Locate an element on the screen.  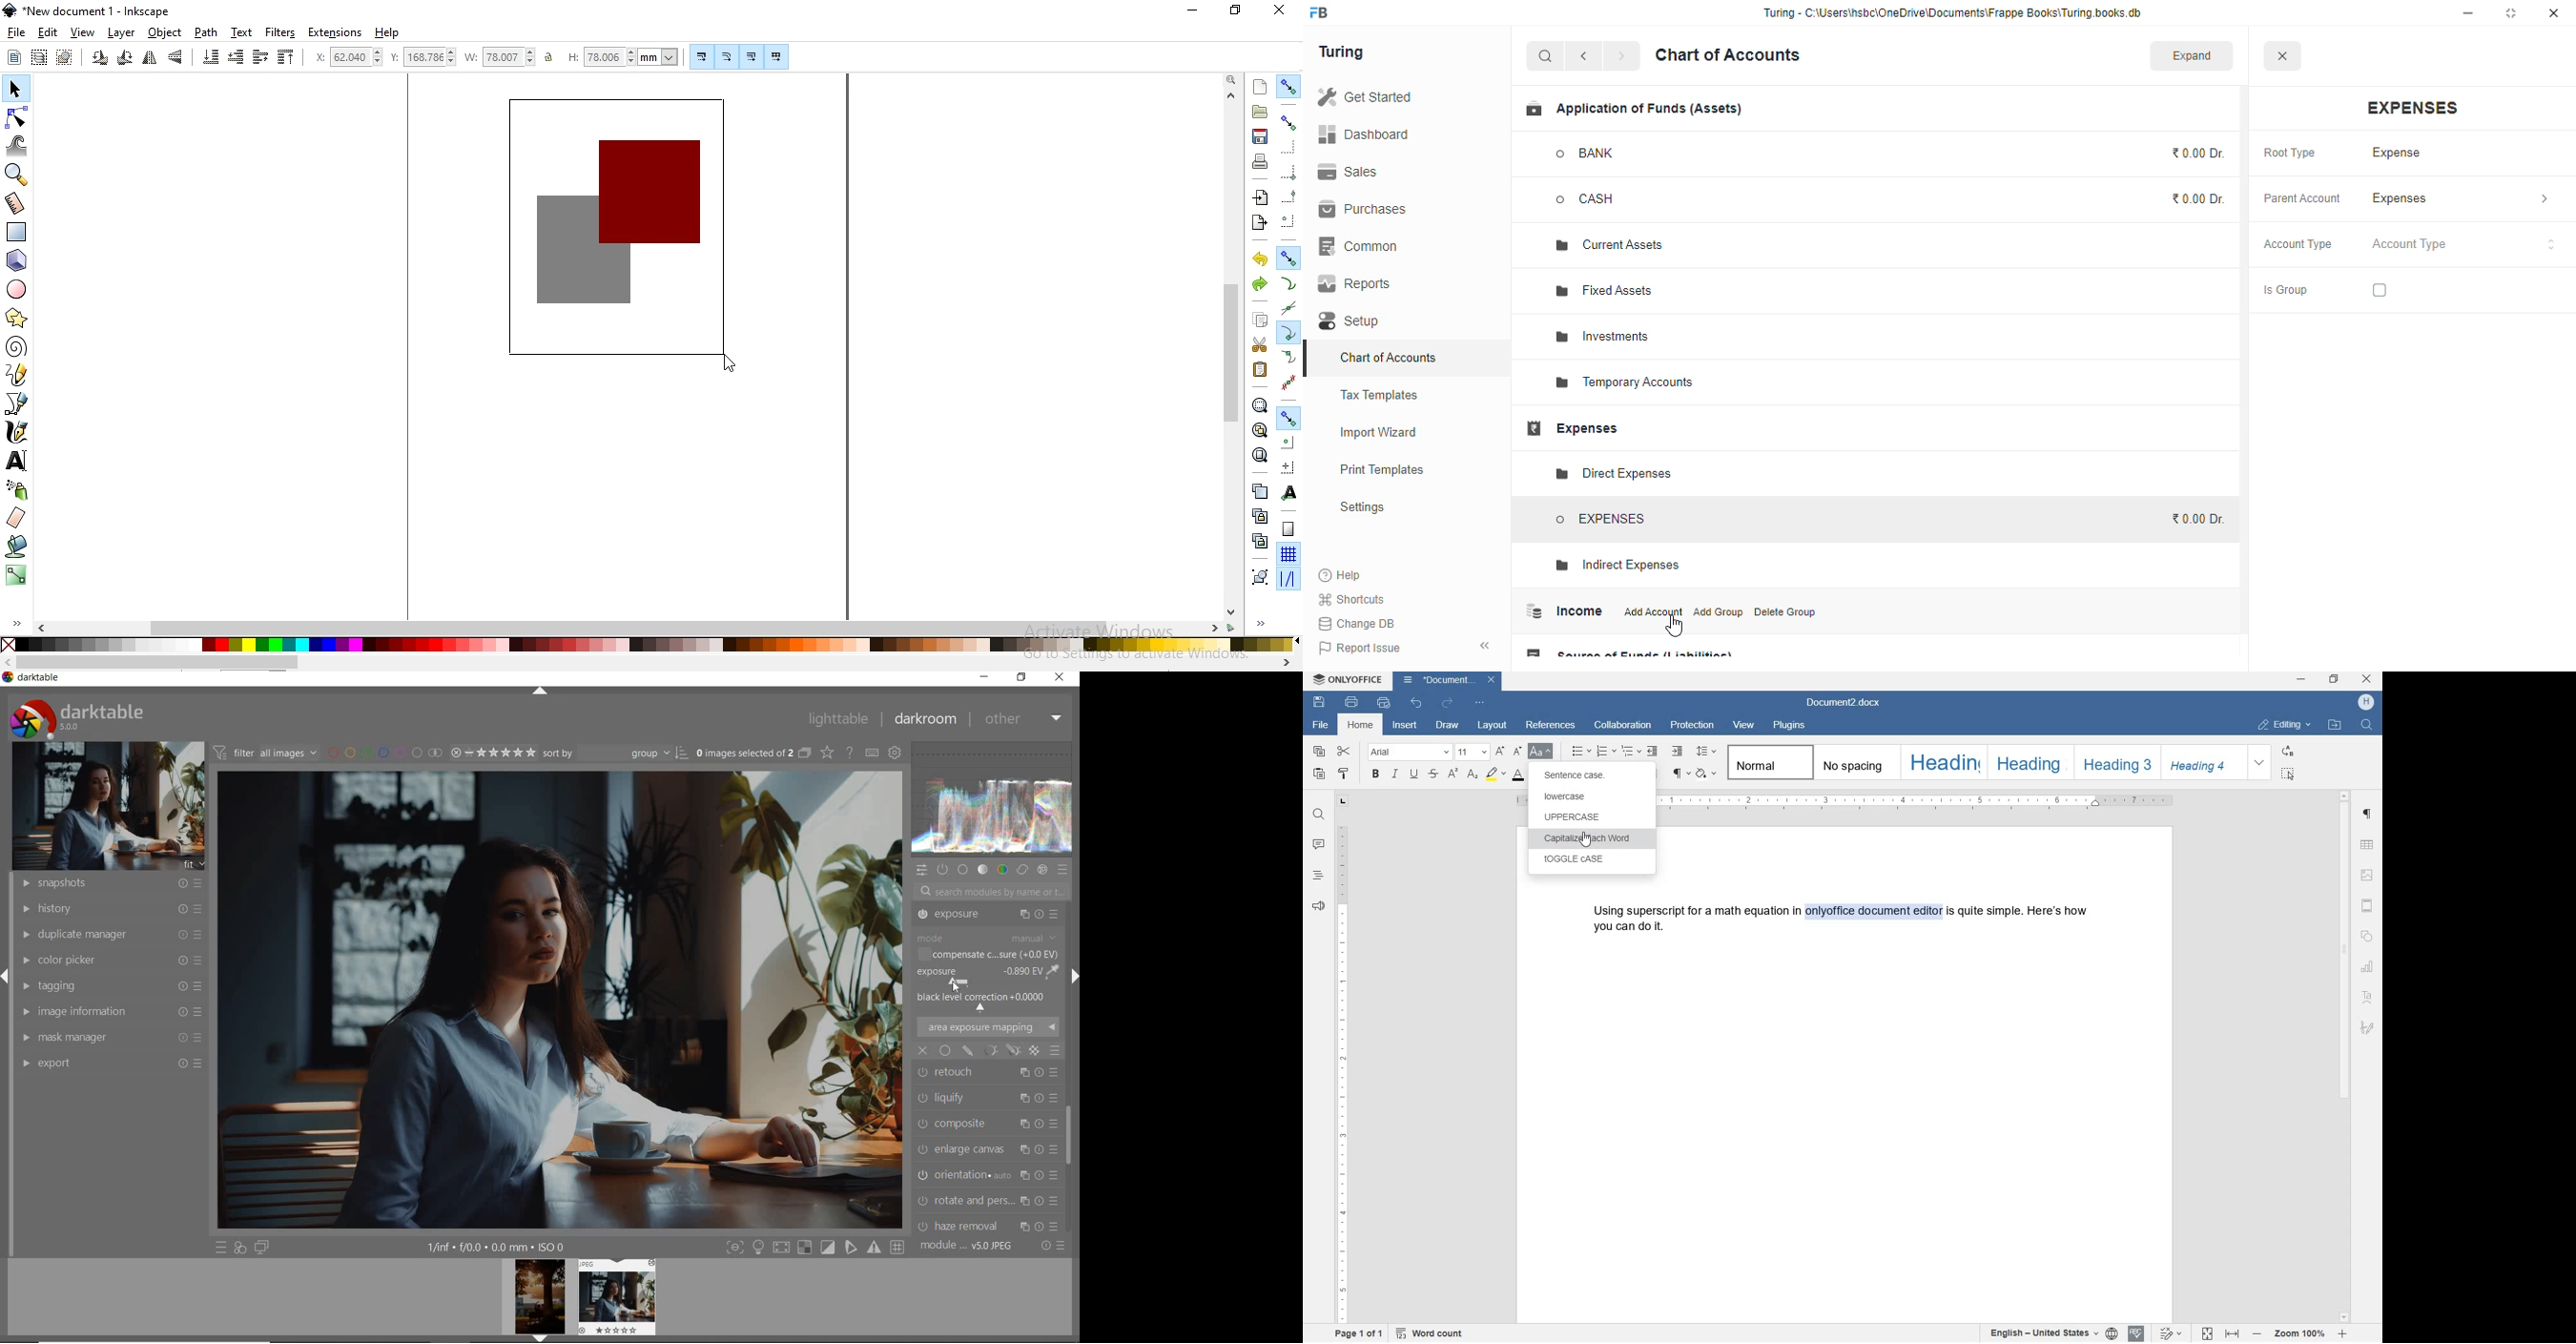
expand is located at coordinates (2192, 55).